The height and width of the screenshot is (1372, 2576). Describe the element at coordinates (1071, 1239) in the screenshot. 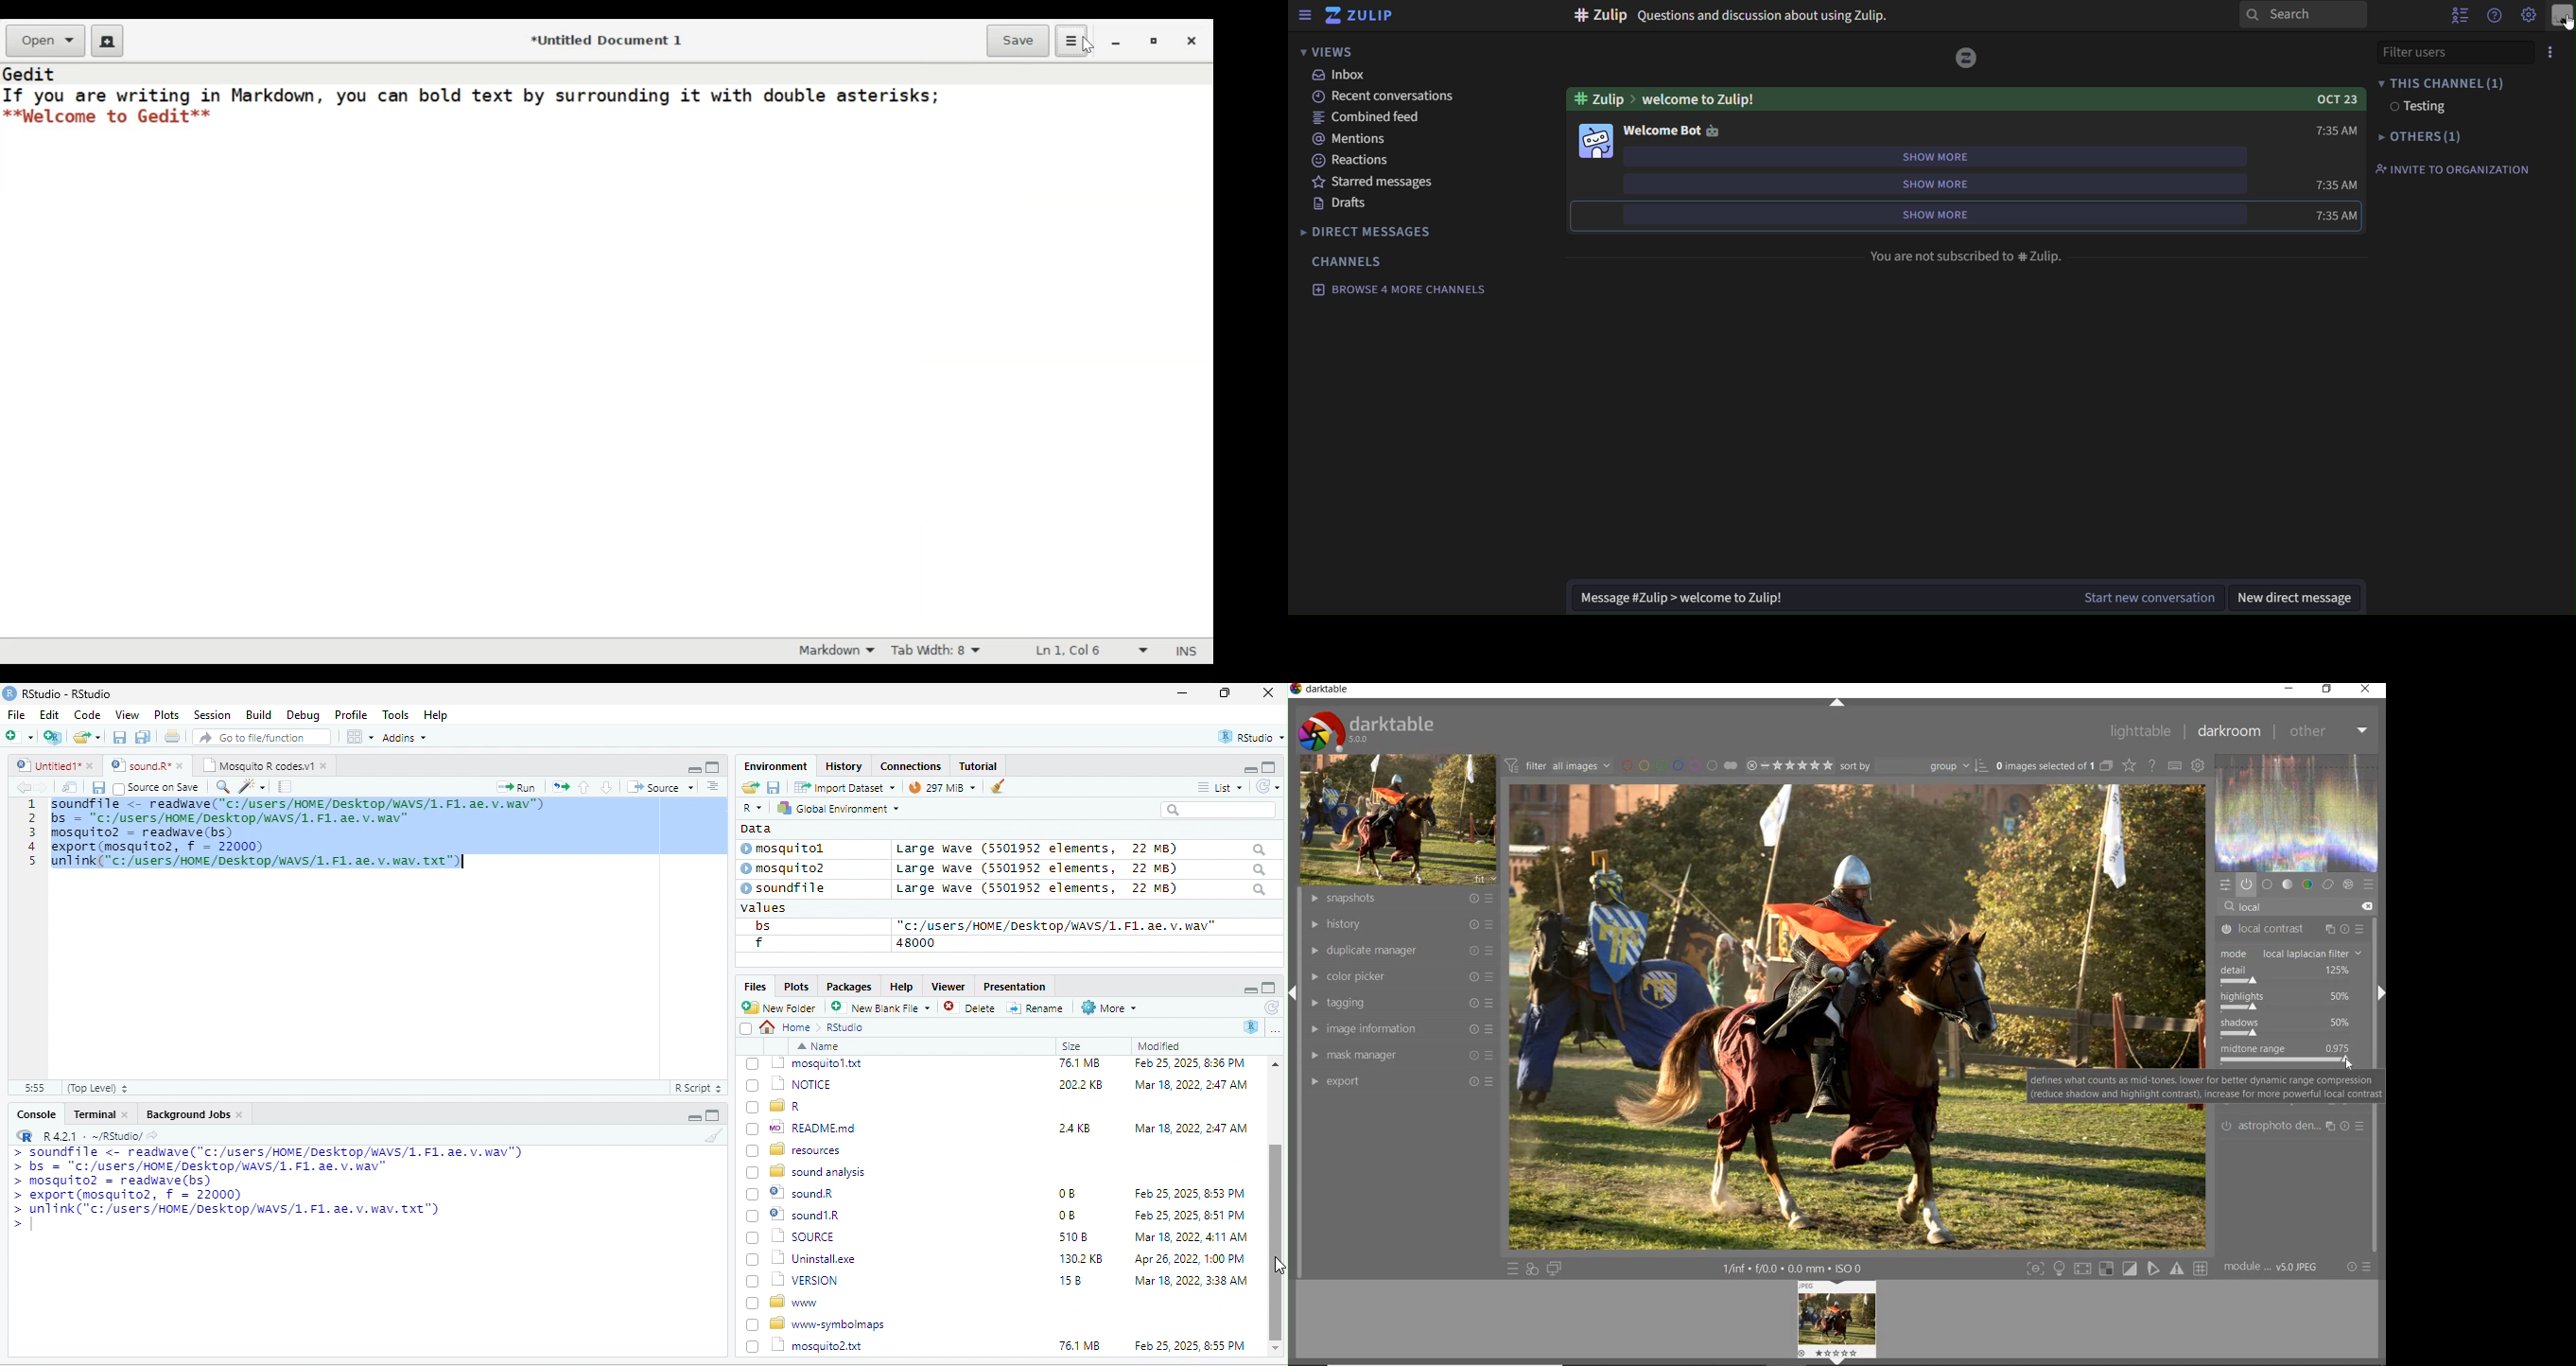

I see `24KB` at that location.